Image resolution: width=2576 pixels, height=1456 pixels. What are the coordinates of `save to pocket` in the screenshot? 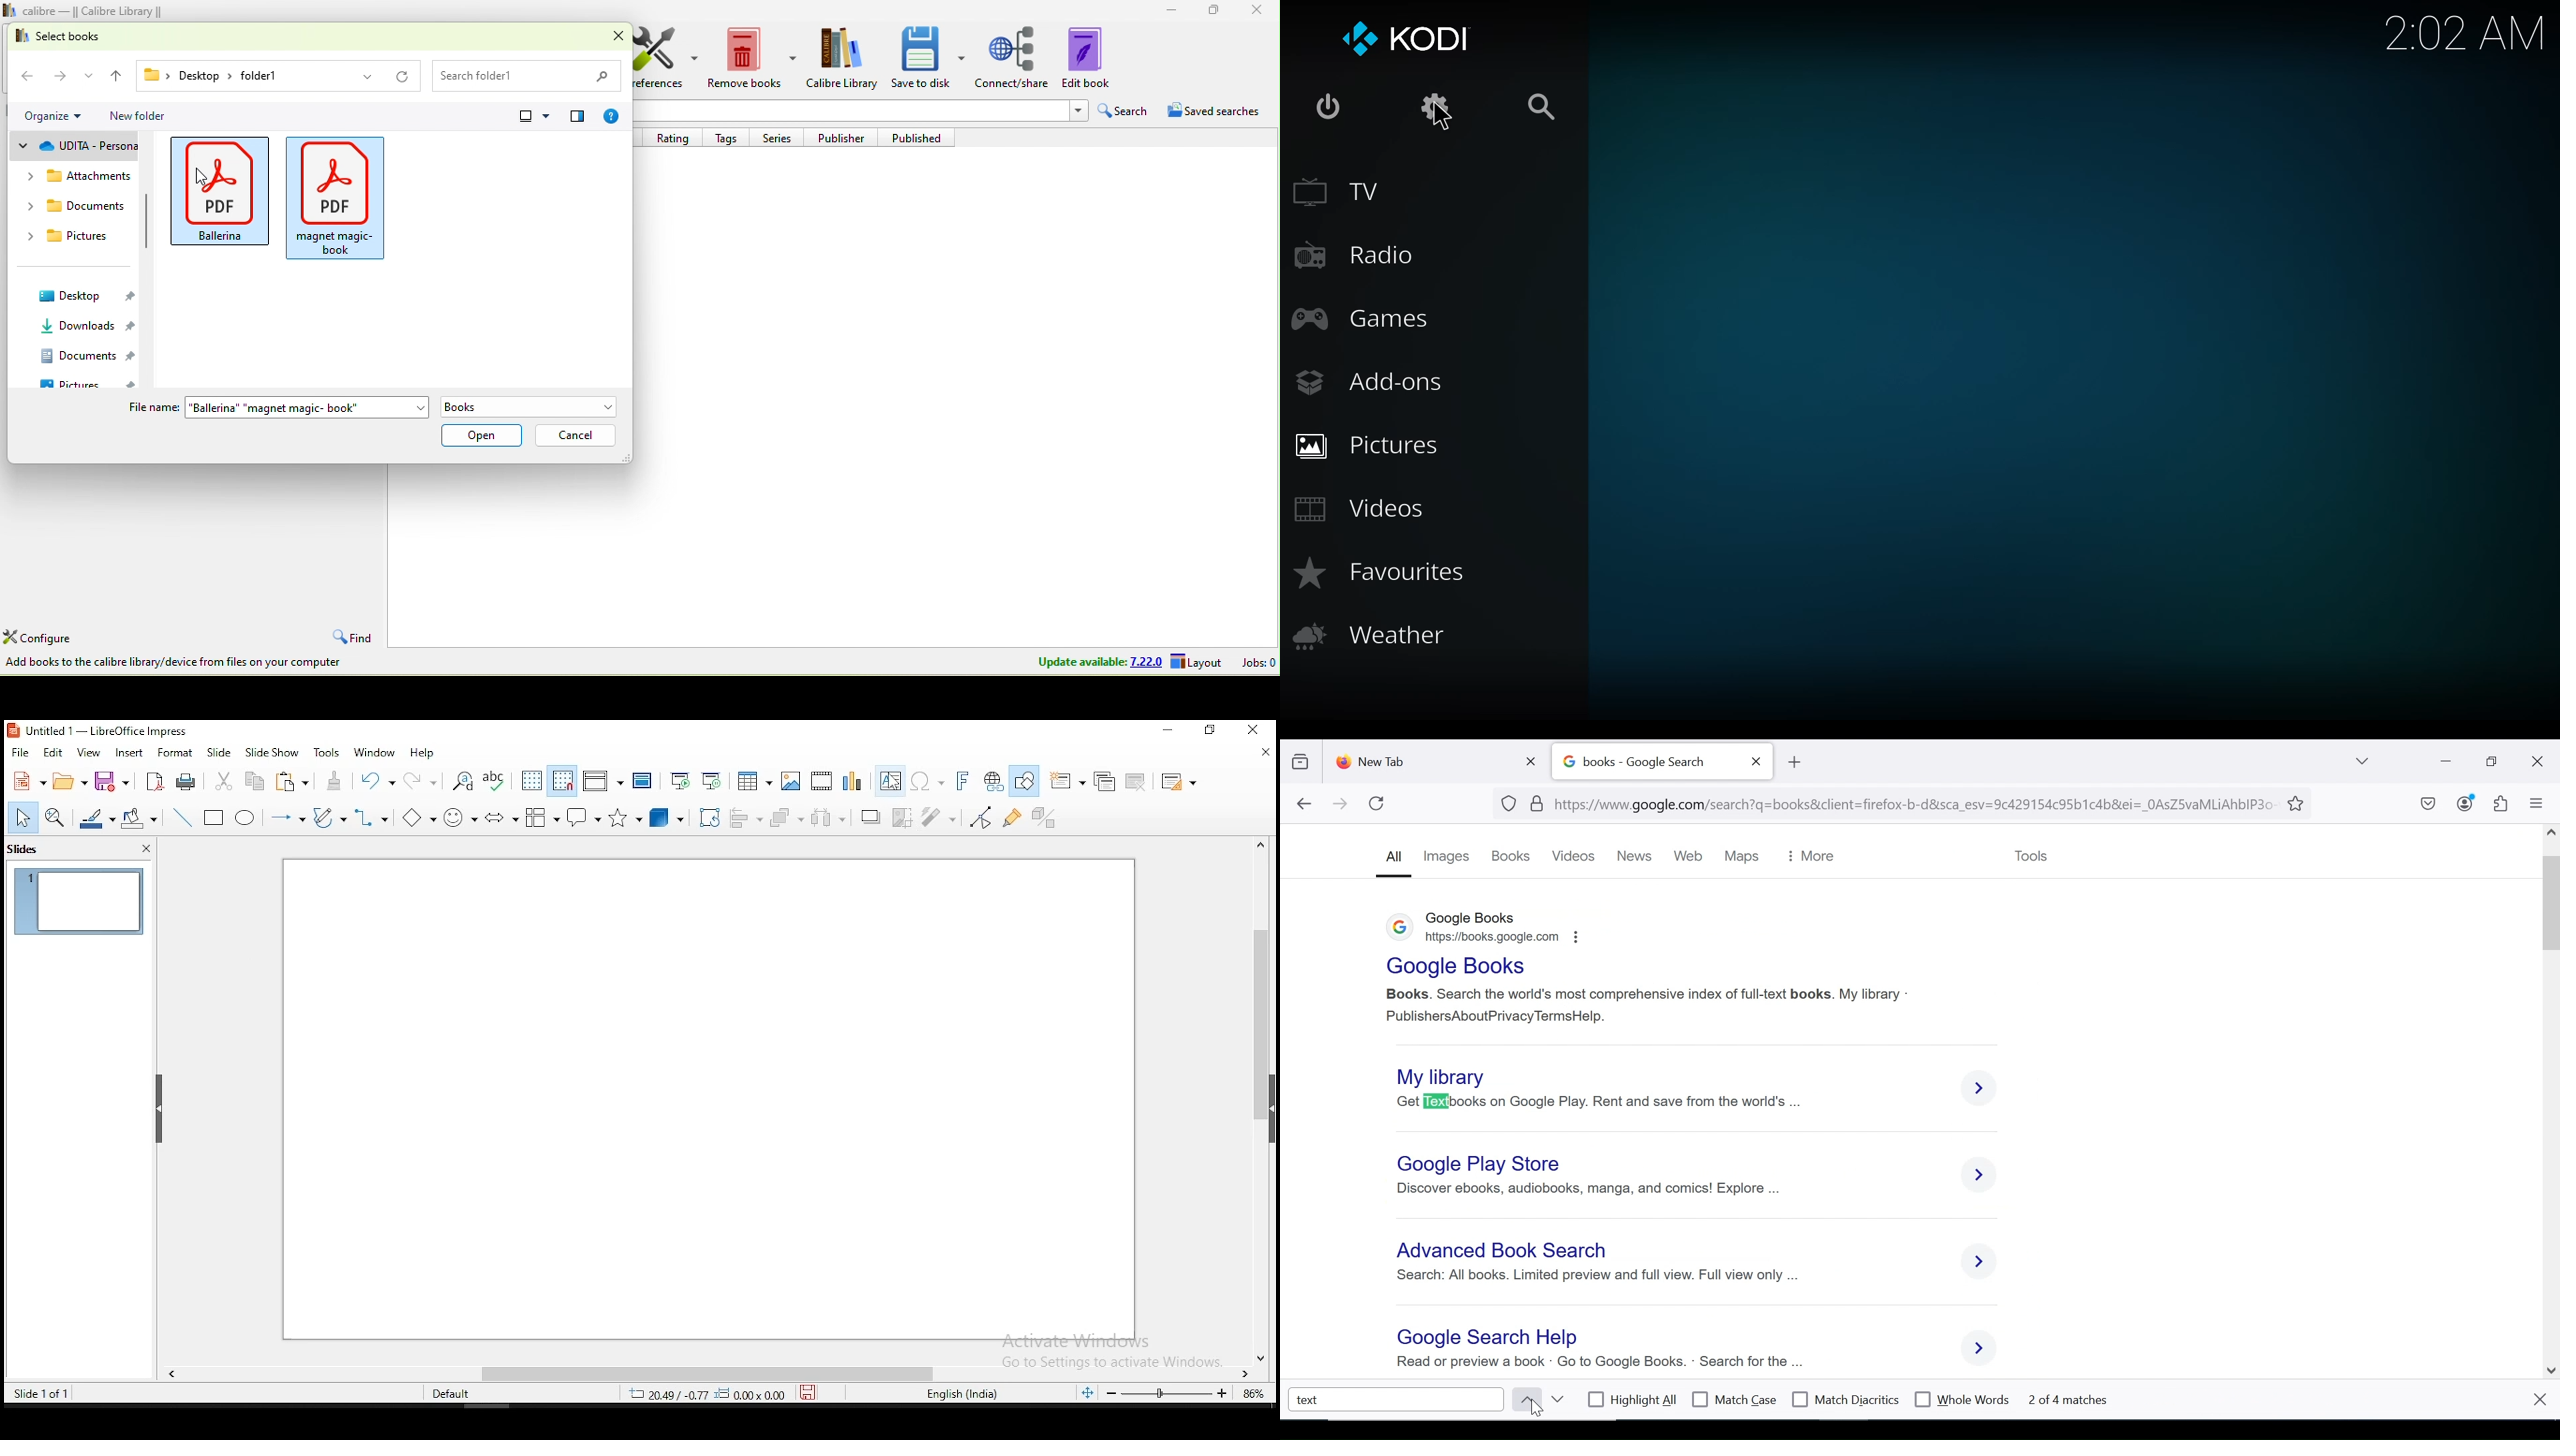 It's located at (2427, 805).